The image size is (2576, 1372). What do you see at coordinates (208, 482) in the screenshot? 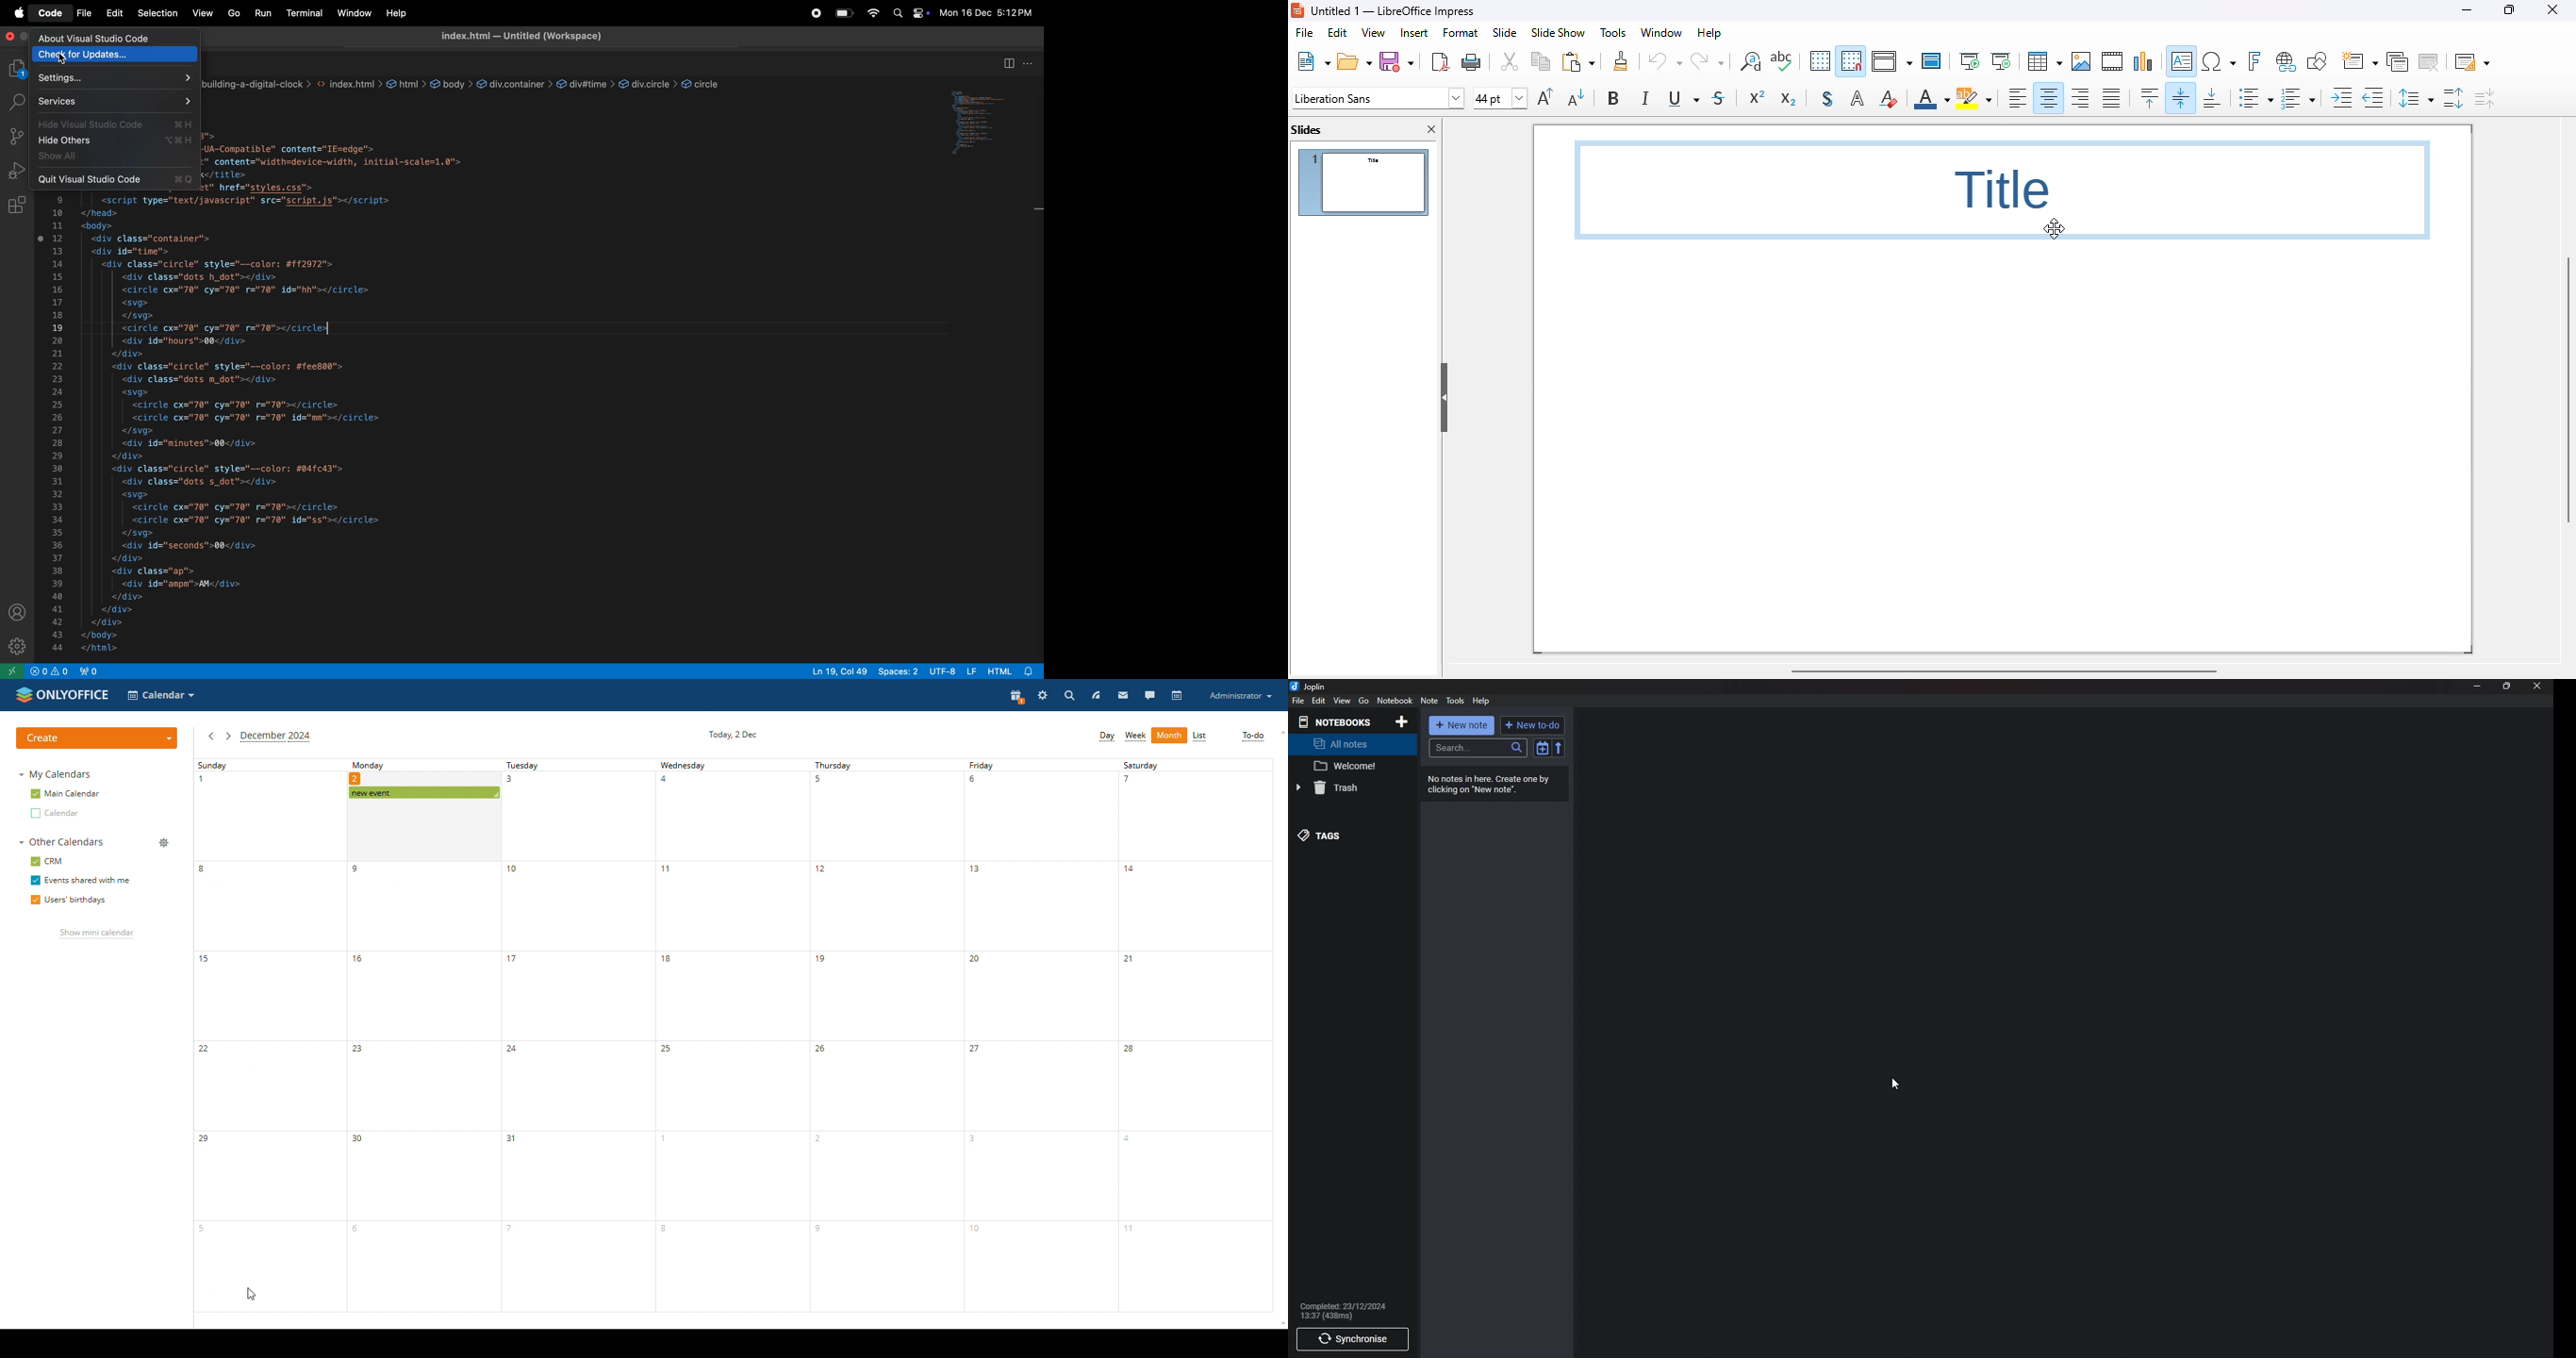
I see `<div class="dots s_dot"></div>` at bounding box center [208, 482].